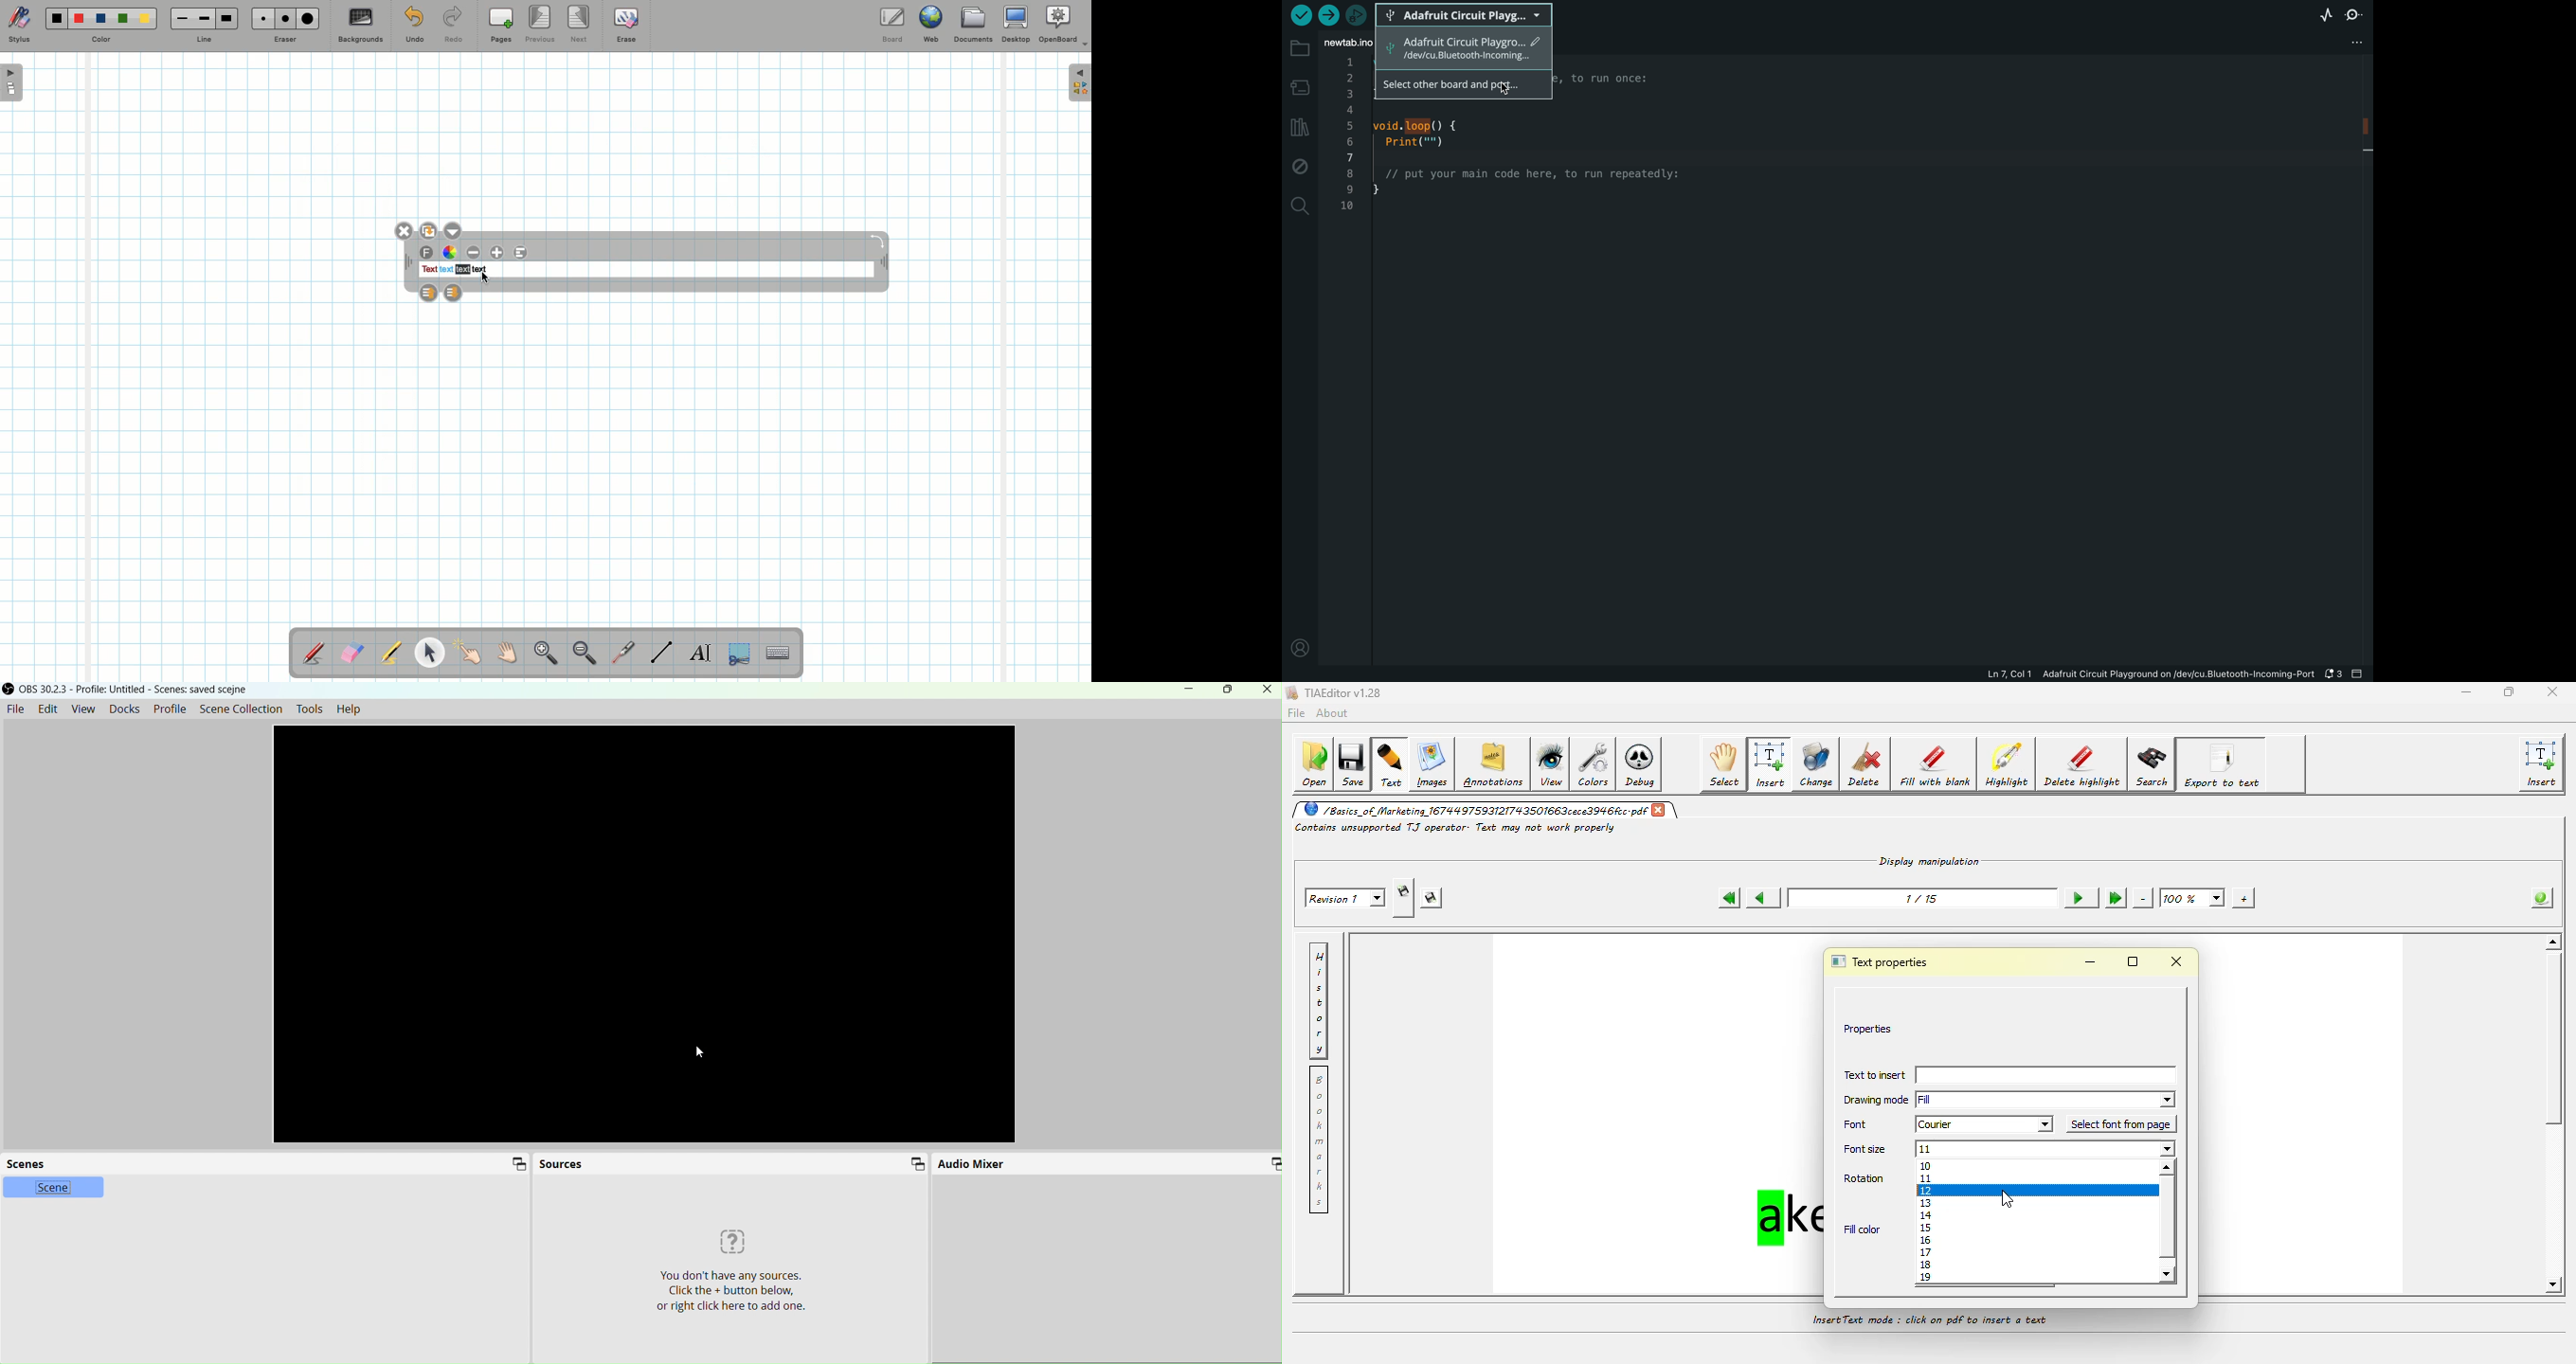 This screenshot has height=1372, width=2576. What do you see at coordinates (698, 1052) in the screenshot?
I see `Cursor` at bounding box center [698, 1052].